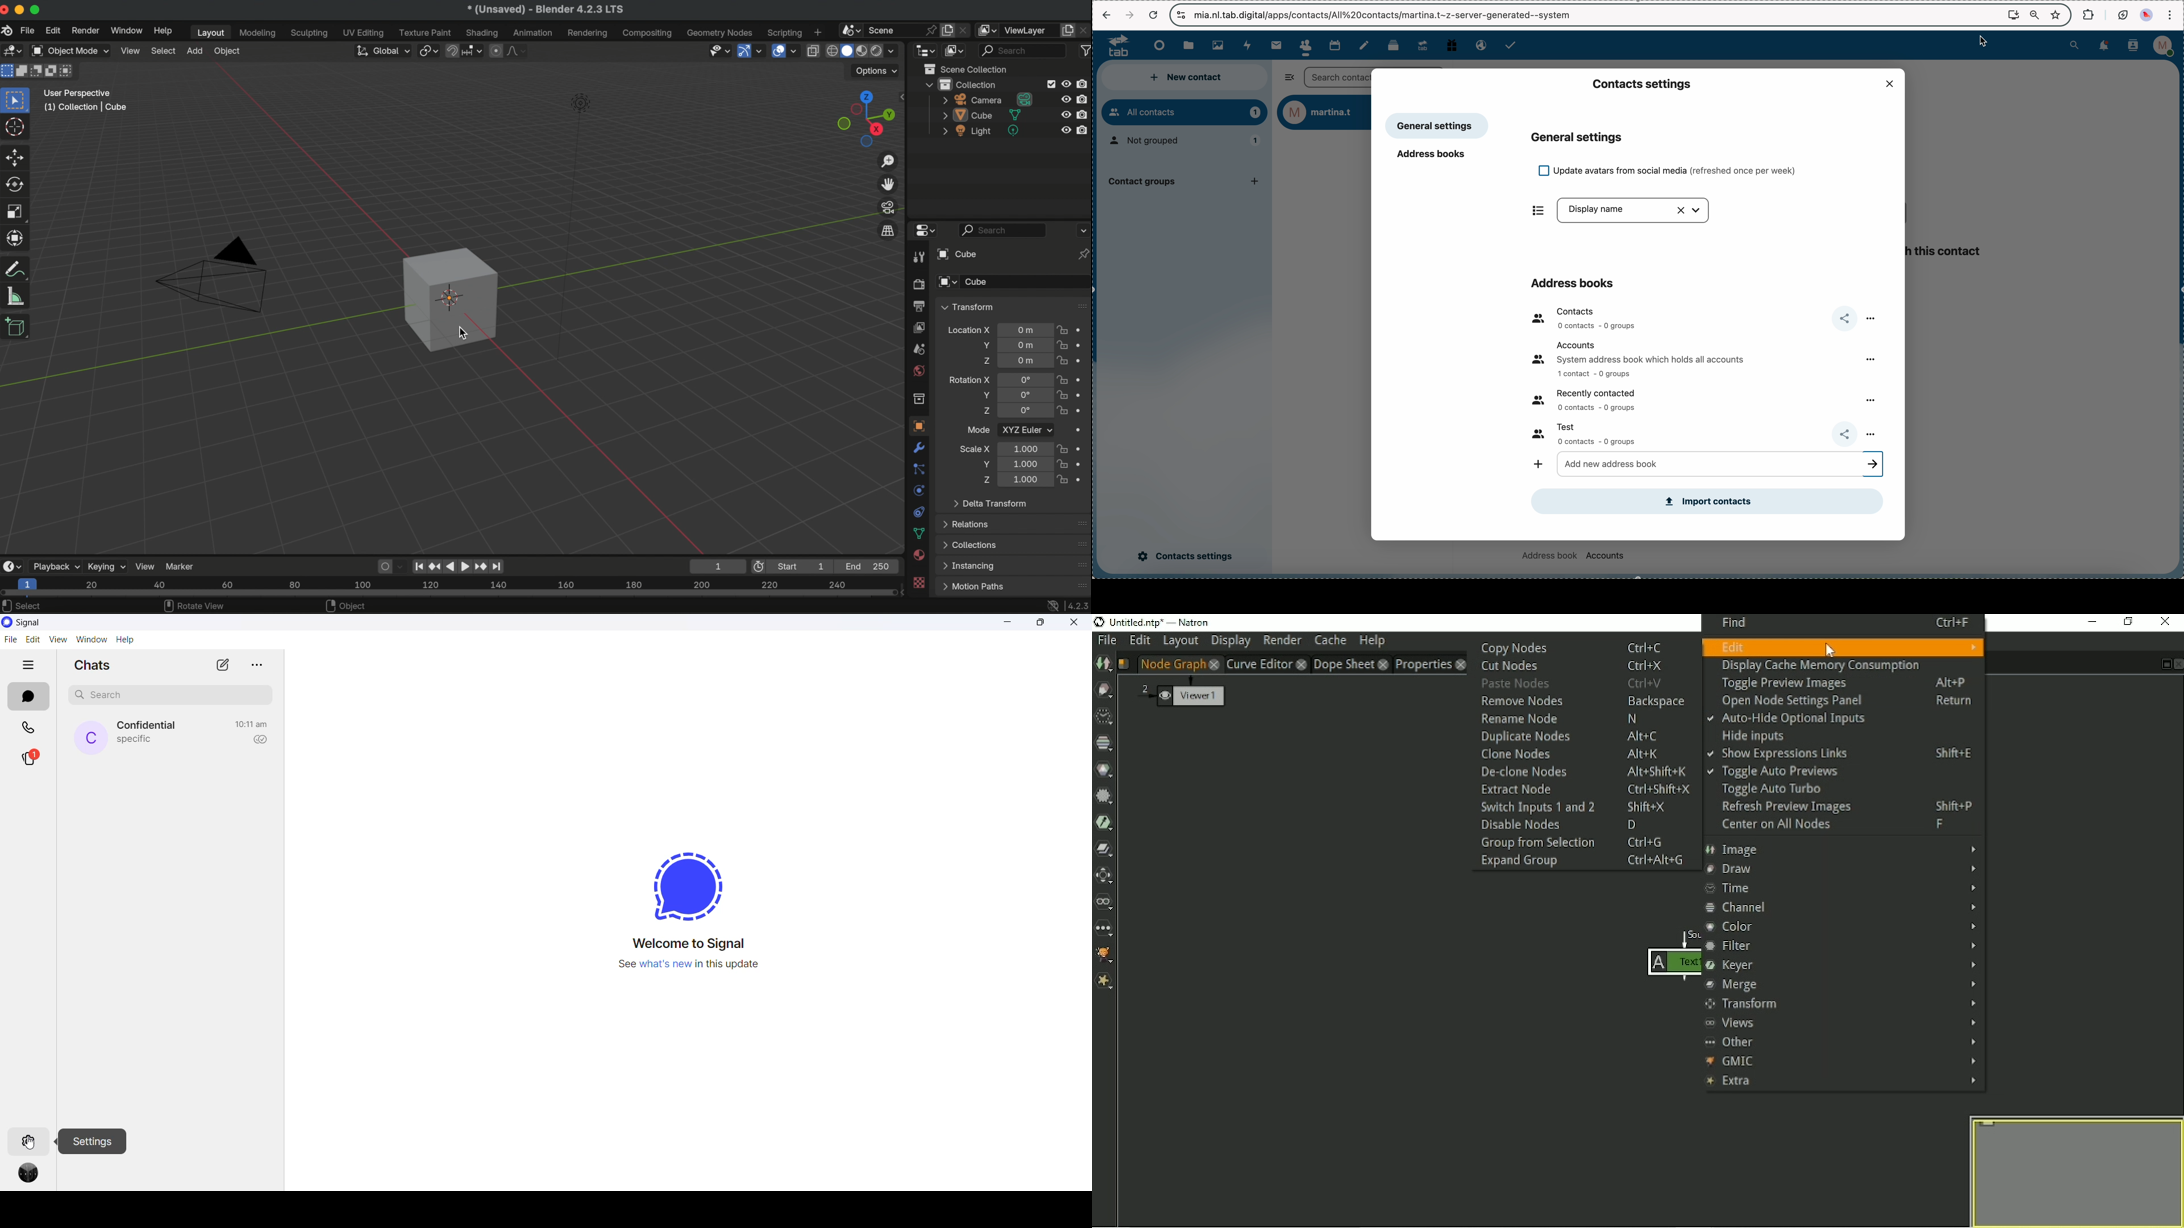 The height and width of the screenshot is (1232, 2184). What do you see at coordinates (1024, 448) in the screenshot?
I see `Scale location` at bounding box center [1024, 448].